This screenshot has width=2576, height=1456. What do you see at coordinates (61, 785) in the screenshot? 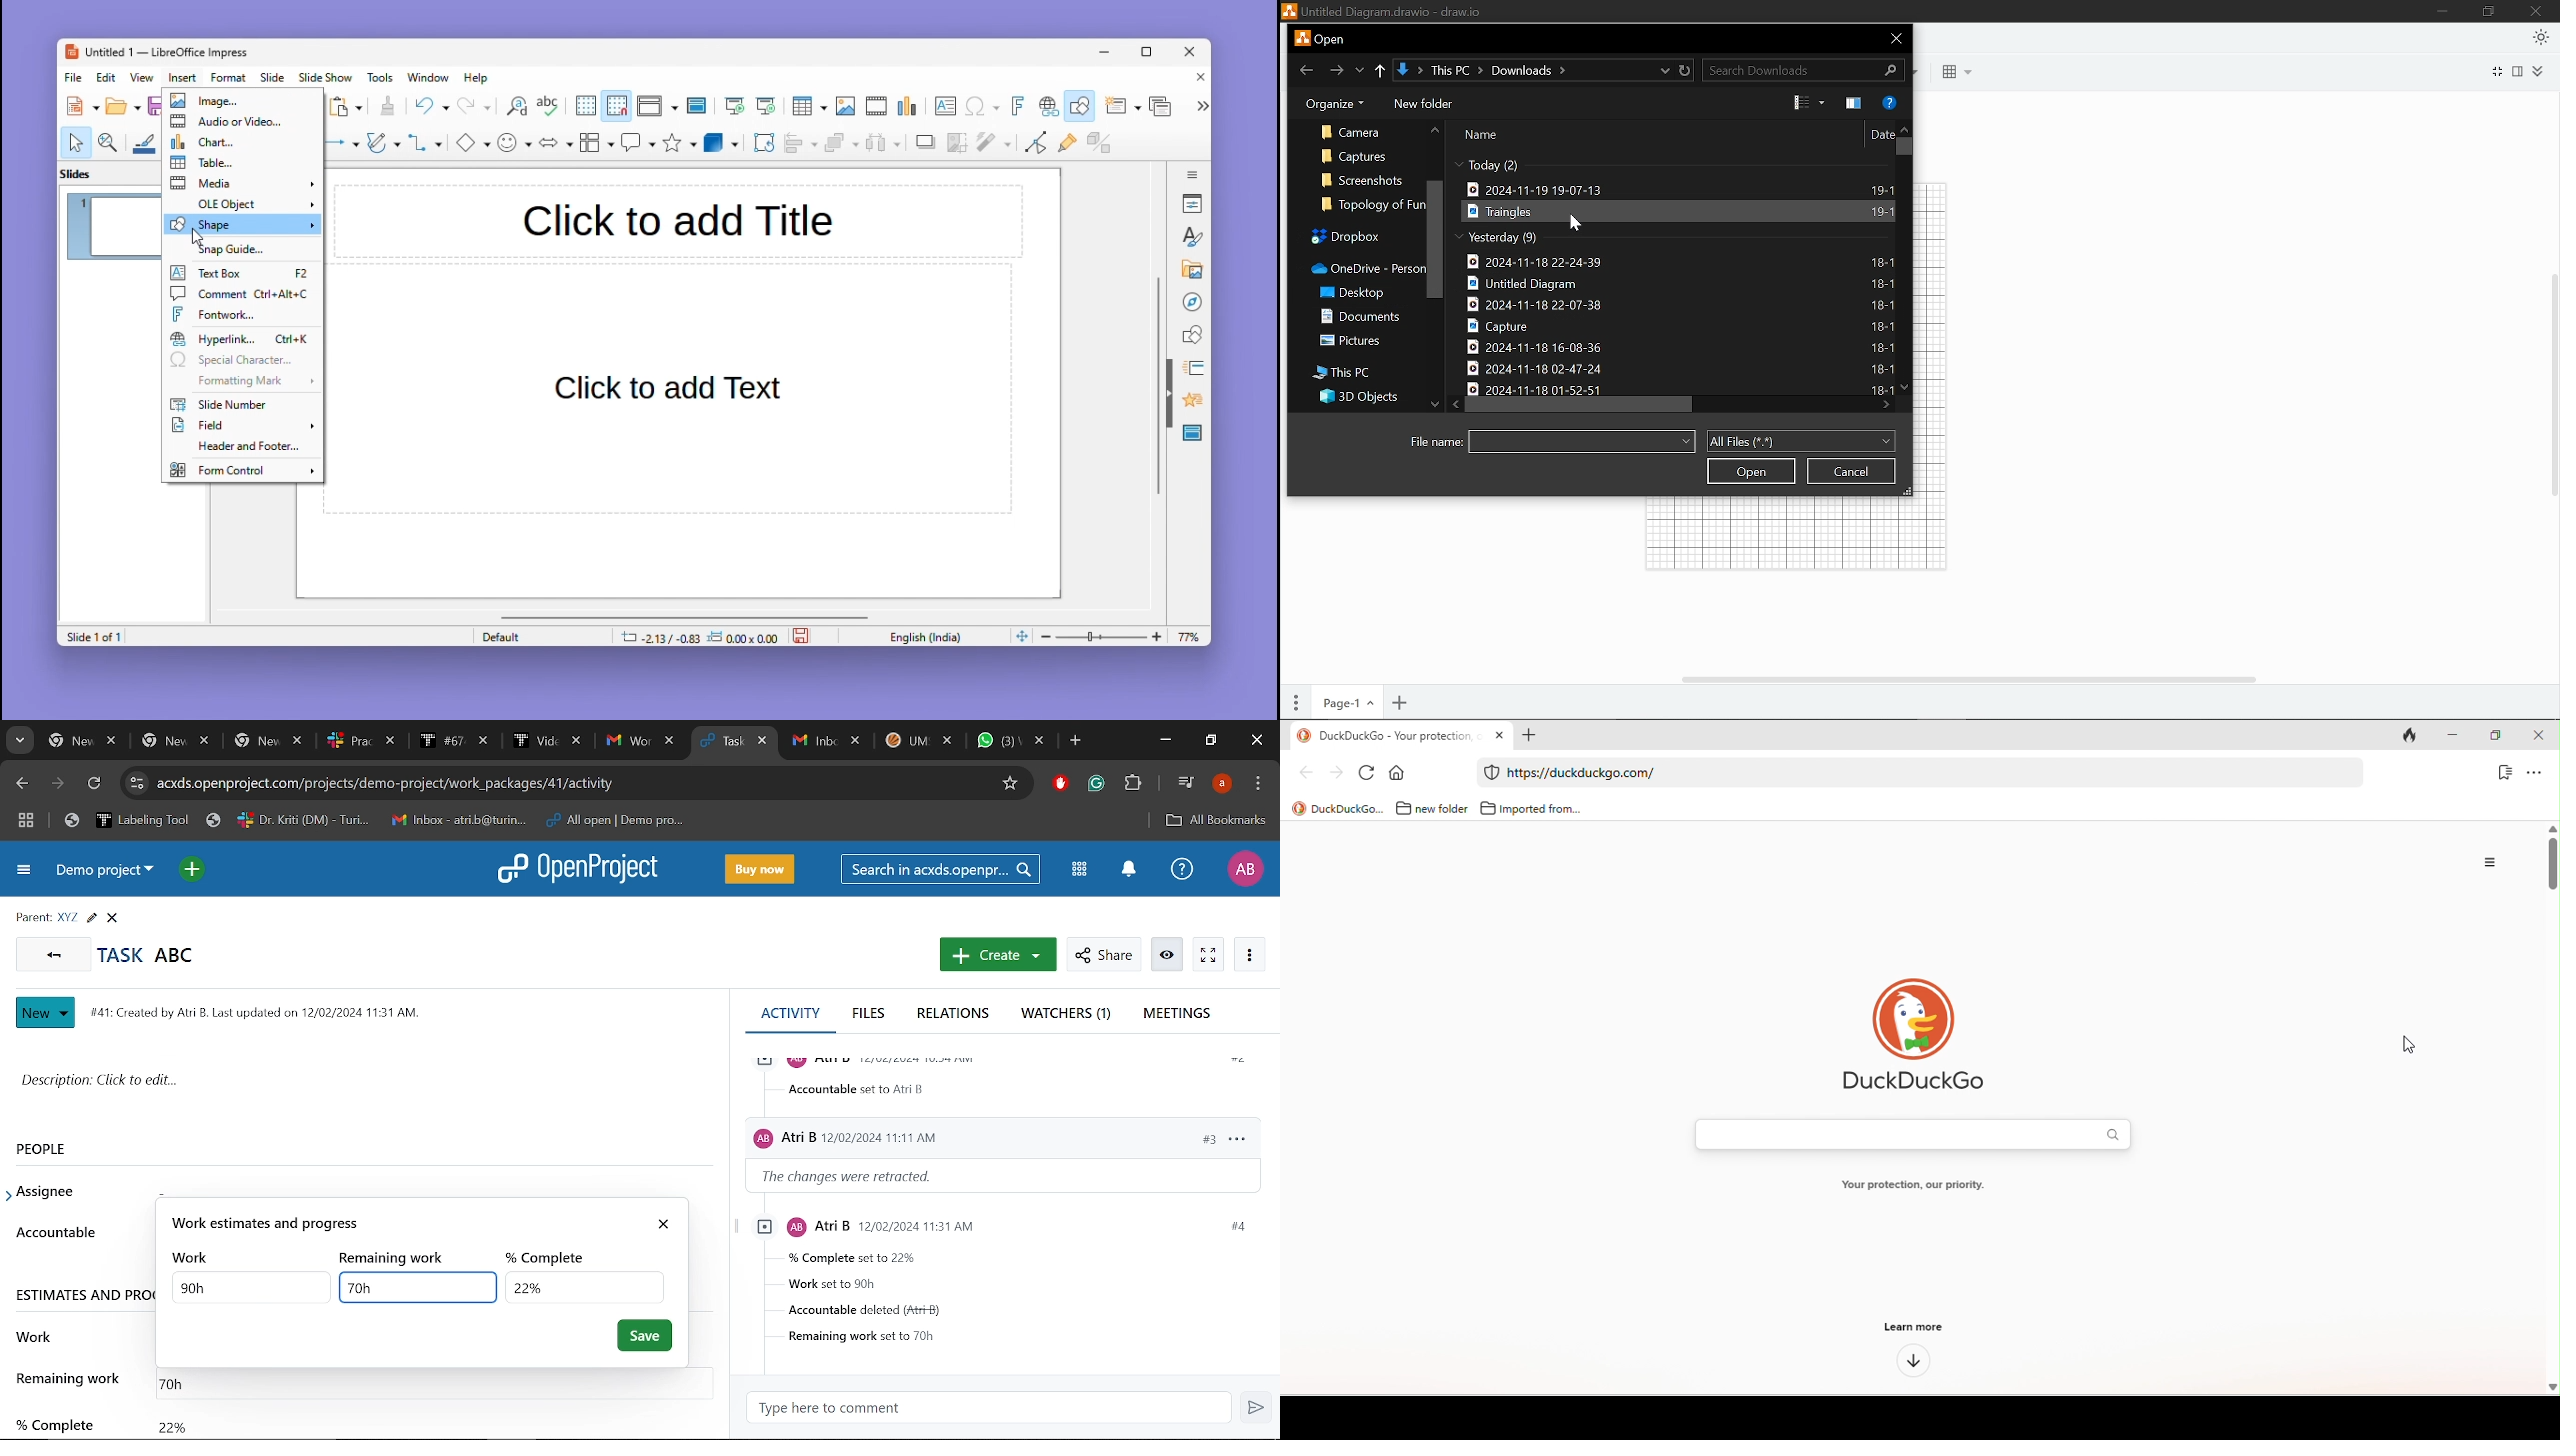
I see `Next page` at bounding box center [61, 785].